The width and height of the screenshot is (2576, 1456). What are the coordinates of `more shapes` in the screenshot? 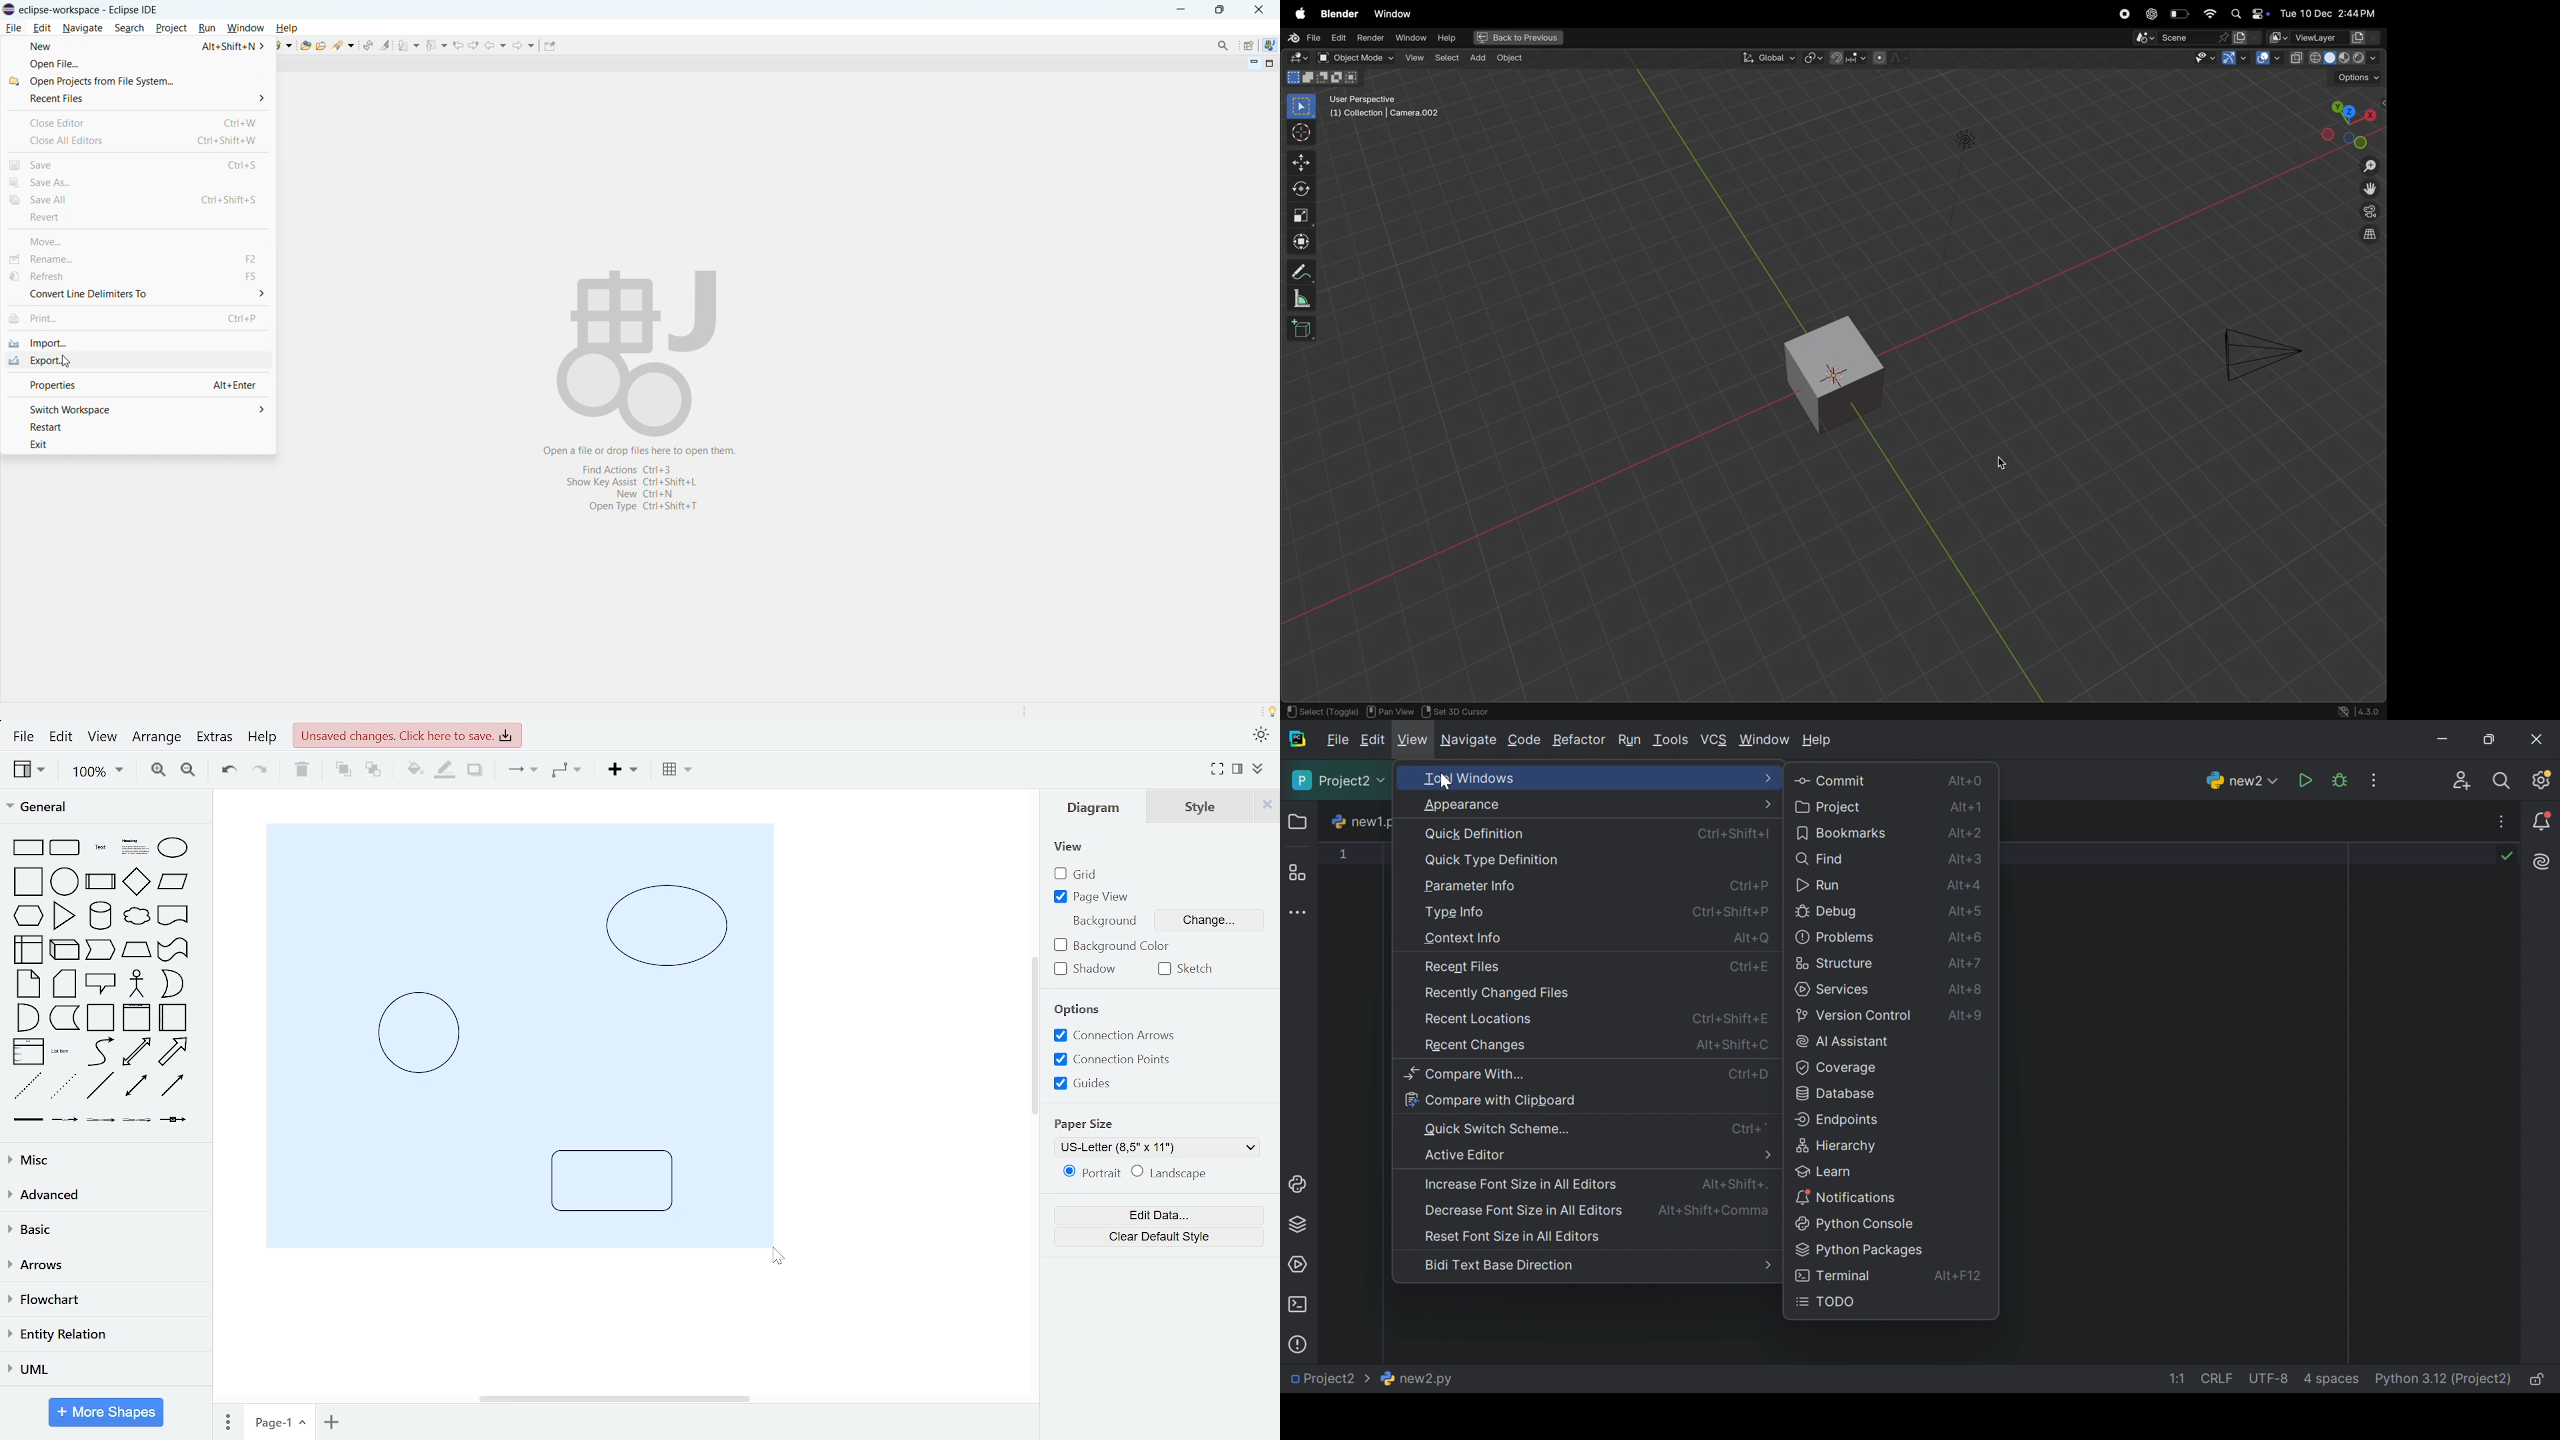 It's located at (108, 1412).